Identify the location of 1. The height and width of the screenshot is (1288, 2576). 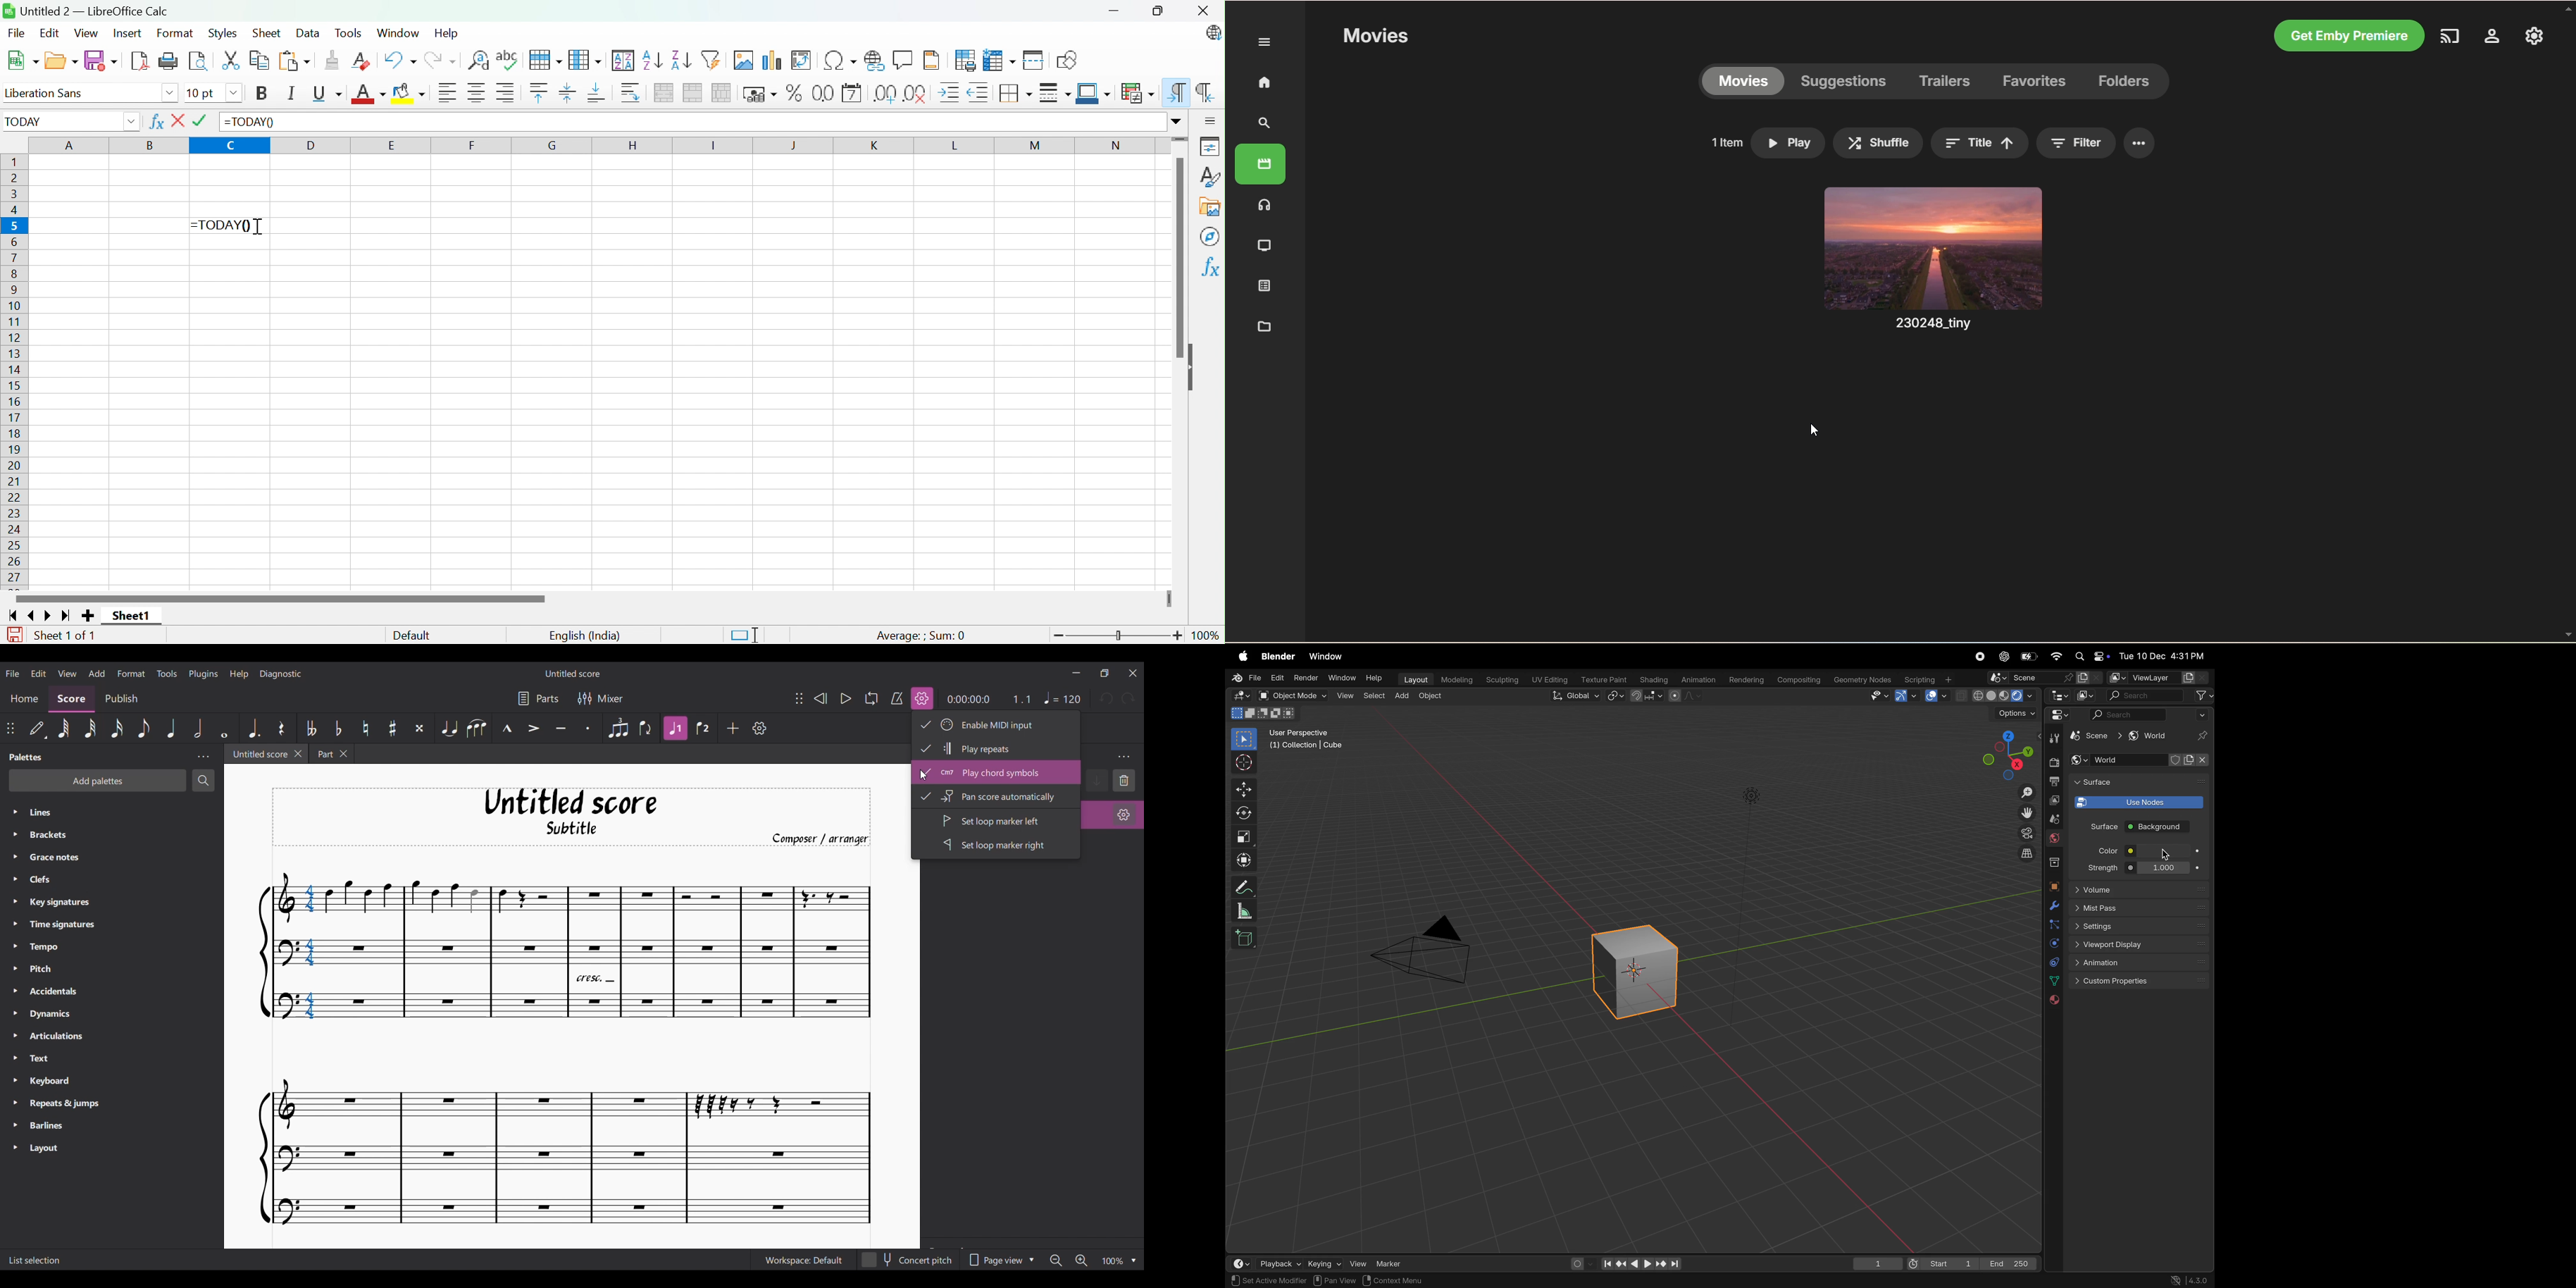
(1877, 1262).